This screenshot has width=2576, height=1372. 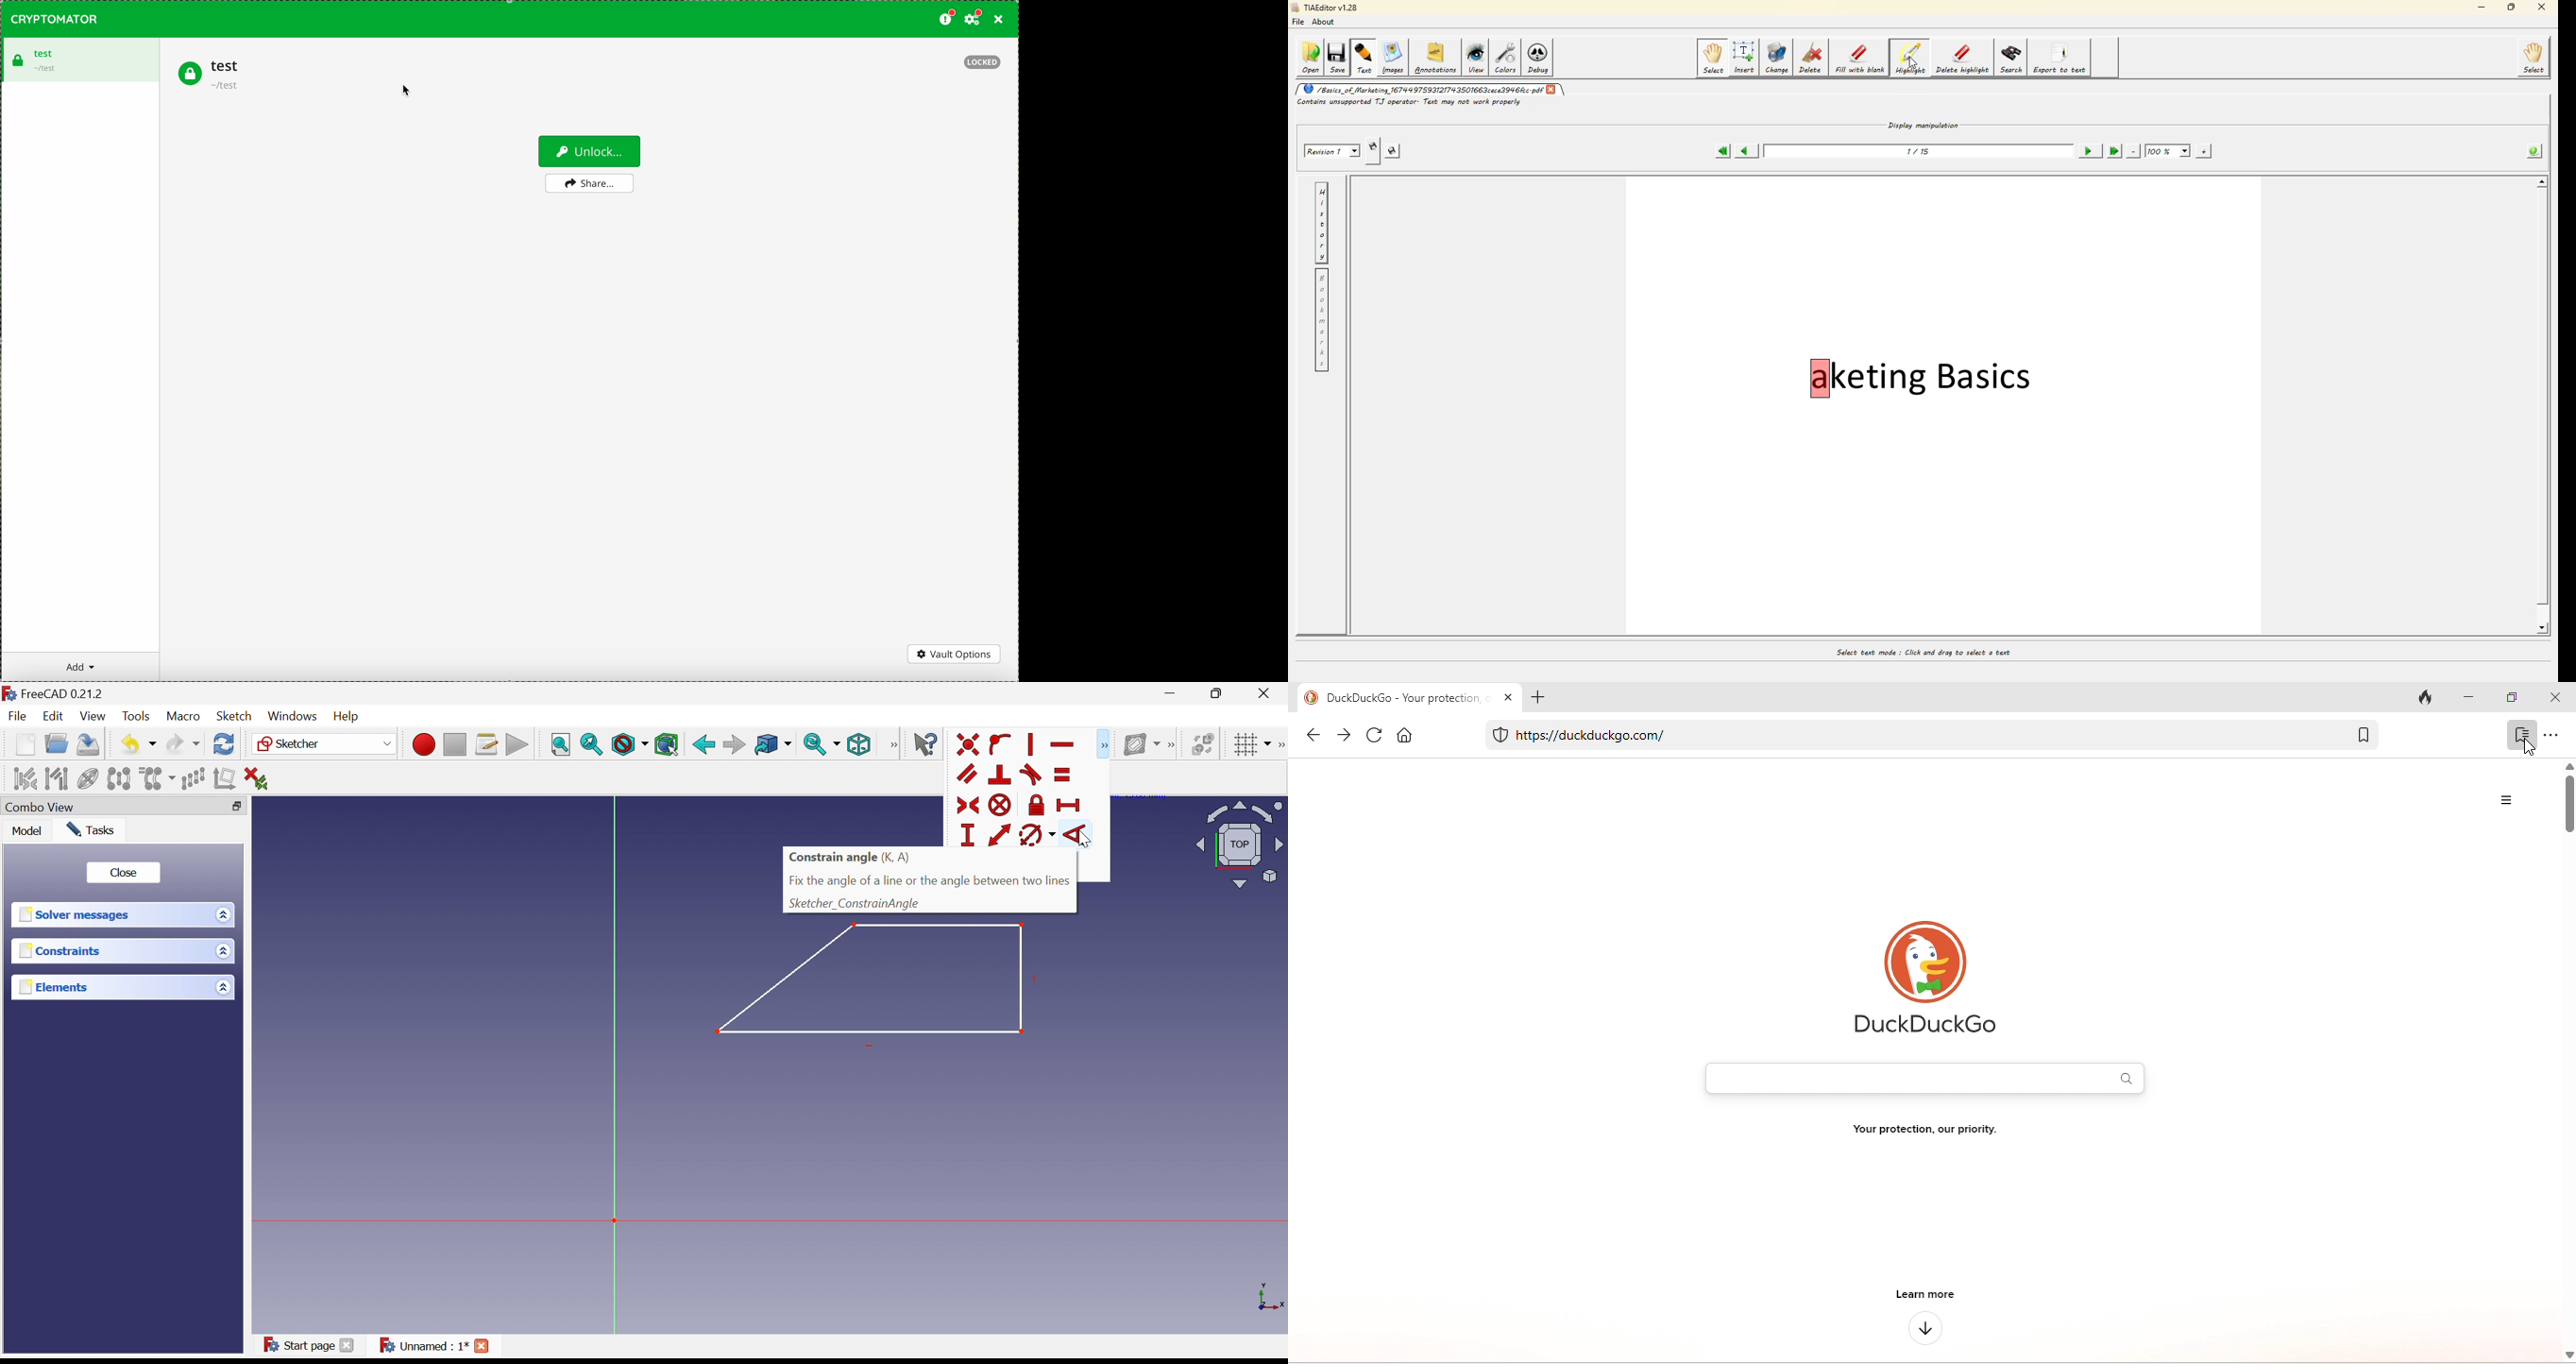 What do you see at coordinates (2467, 698) in the screenshot?
I see `minimize` at bounding box center [2467, 698].